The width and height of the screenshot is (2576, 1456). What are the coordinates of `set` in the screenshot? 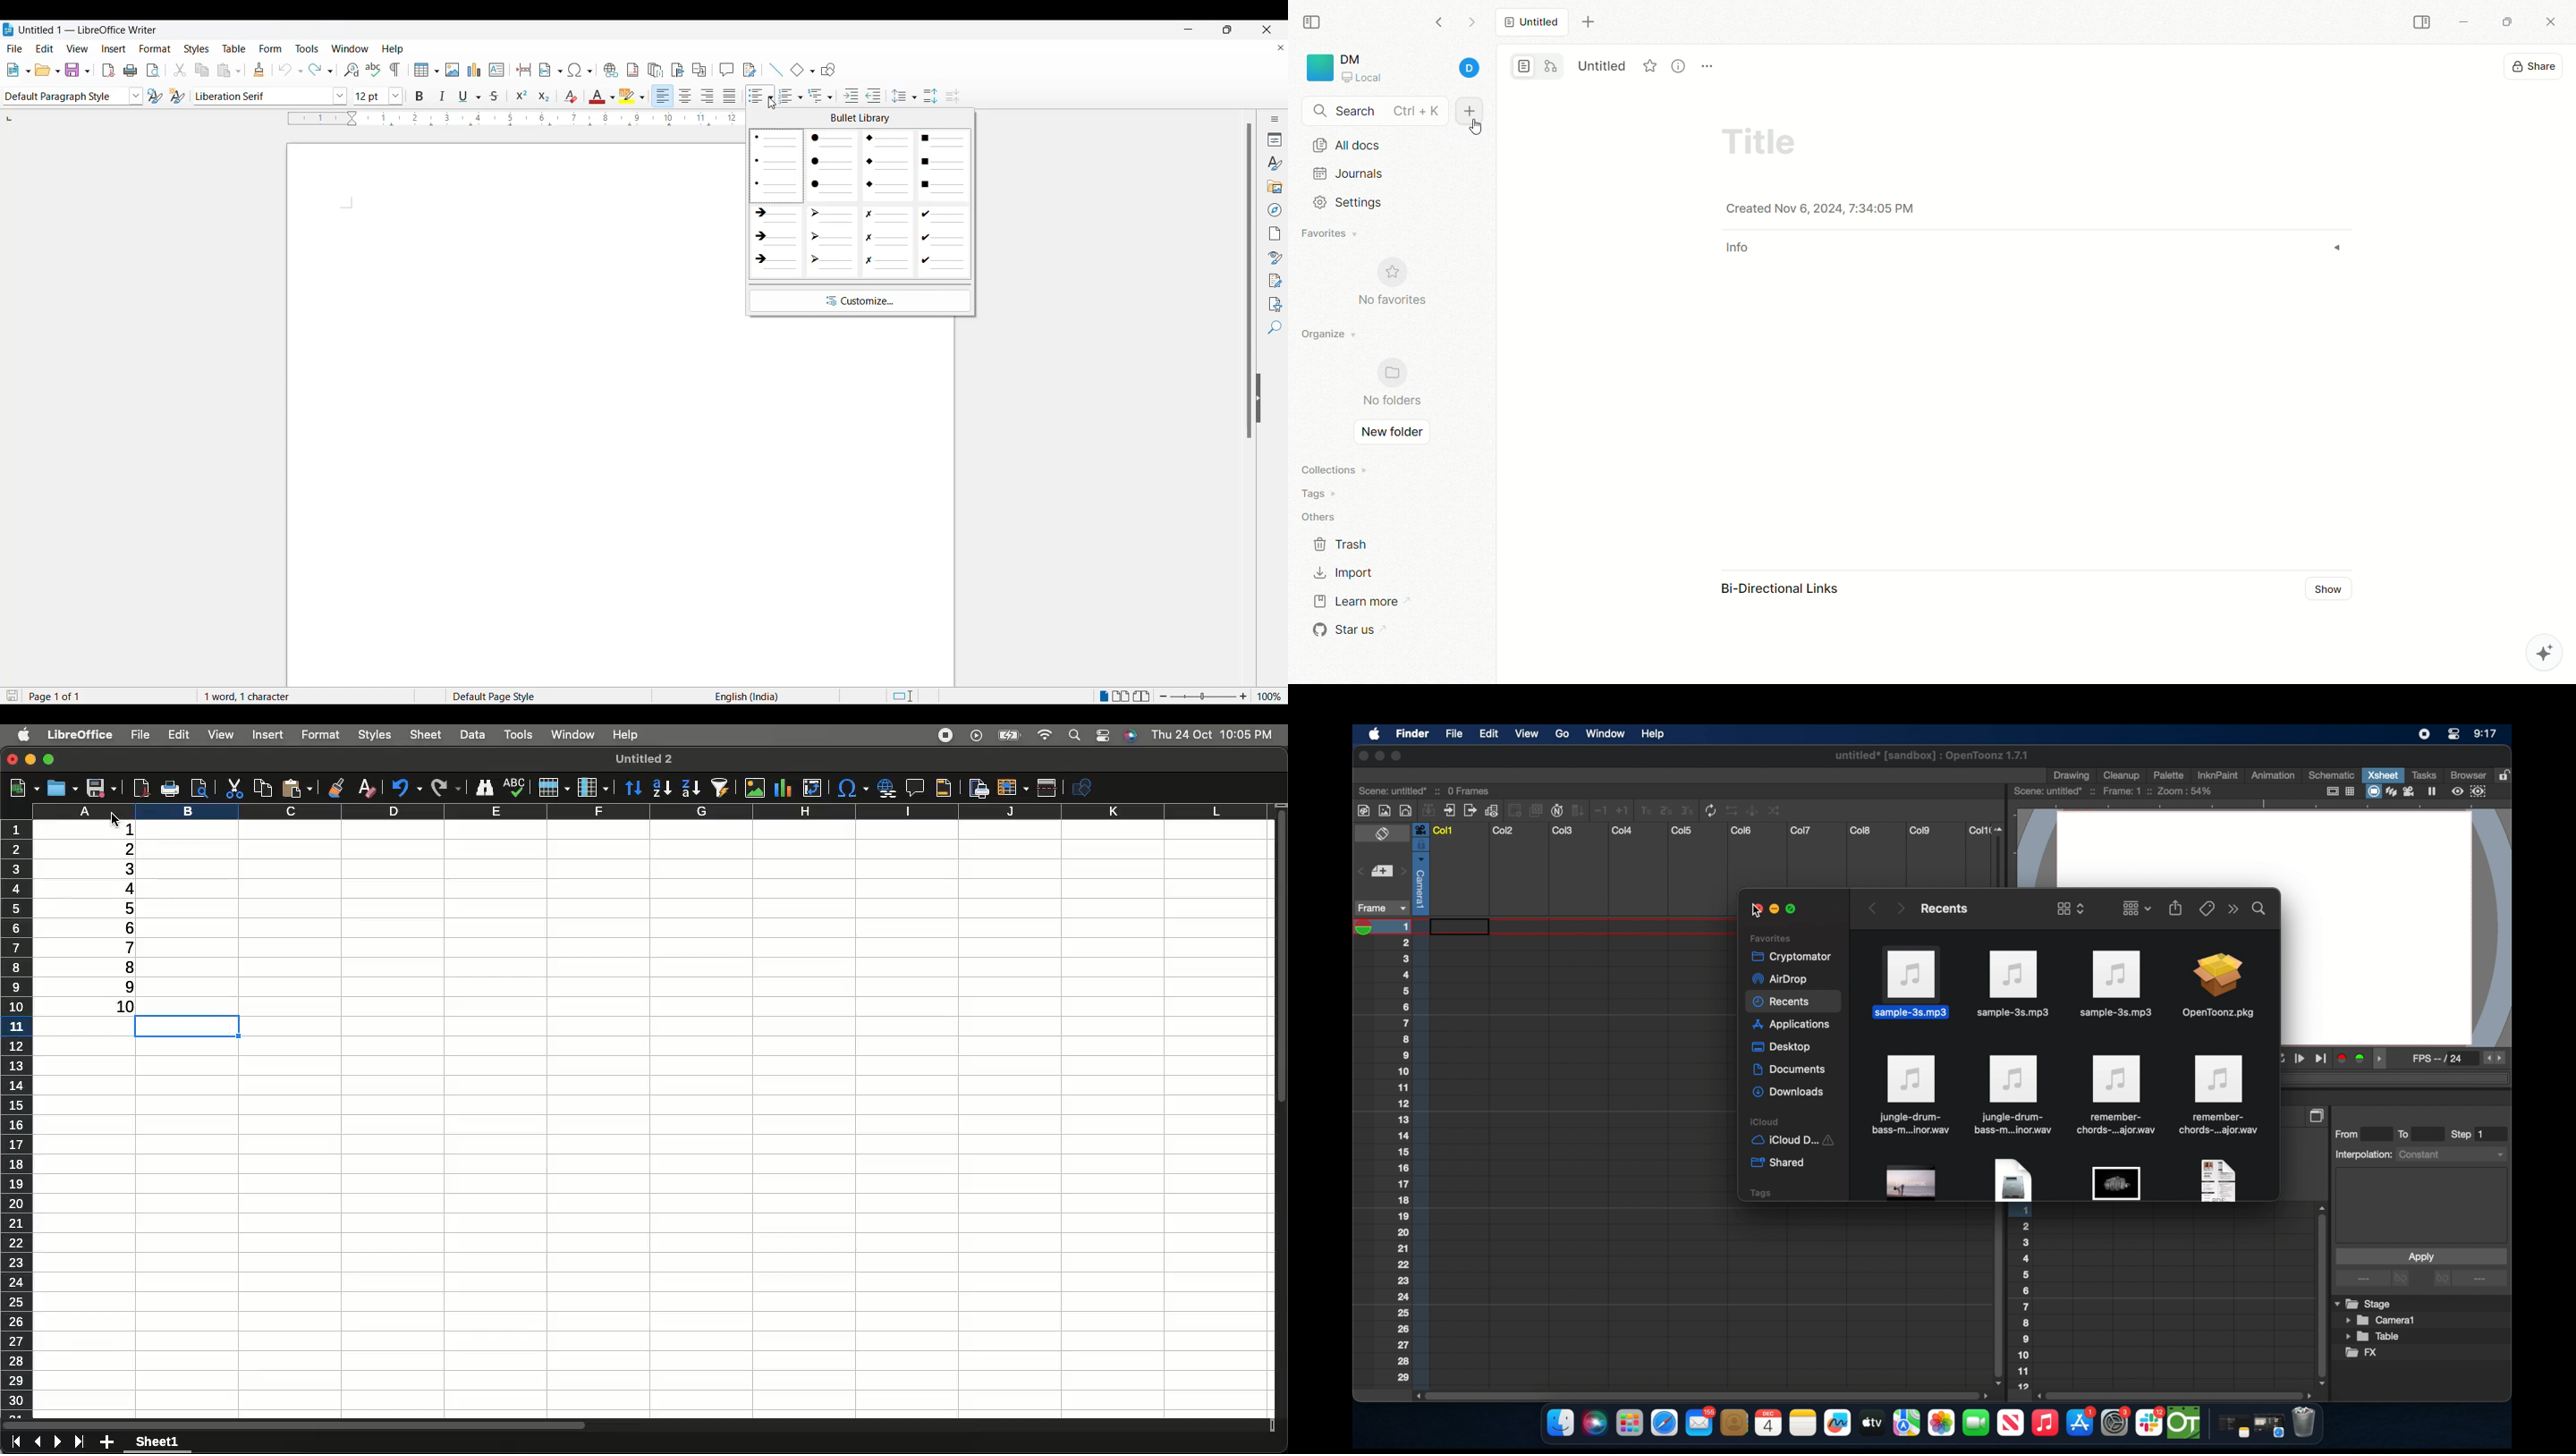 It's located at (1381, 872).